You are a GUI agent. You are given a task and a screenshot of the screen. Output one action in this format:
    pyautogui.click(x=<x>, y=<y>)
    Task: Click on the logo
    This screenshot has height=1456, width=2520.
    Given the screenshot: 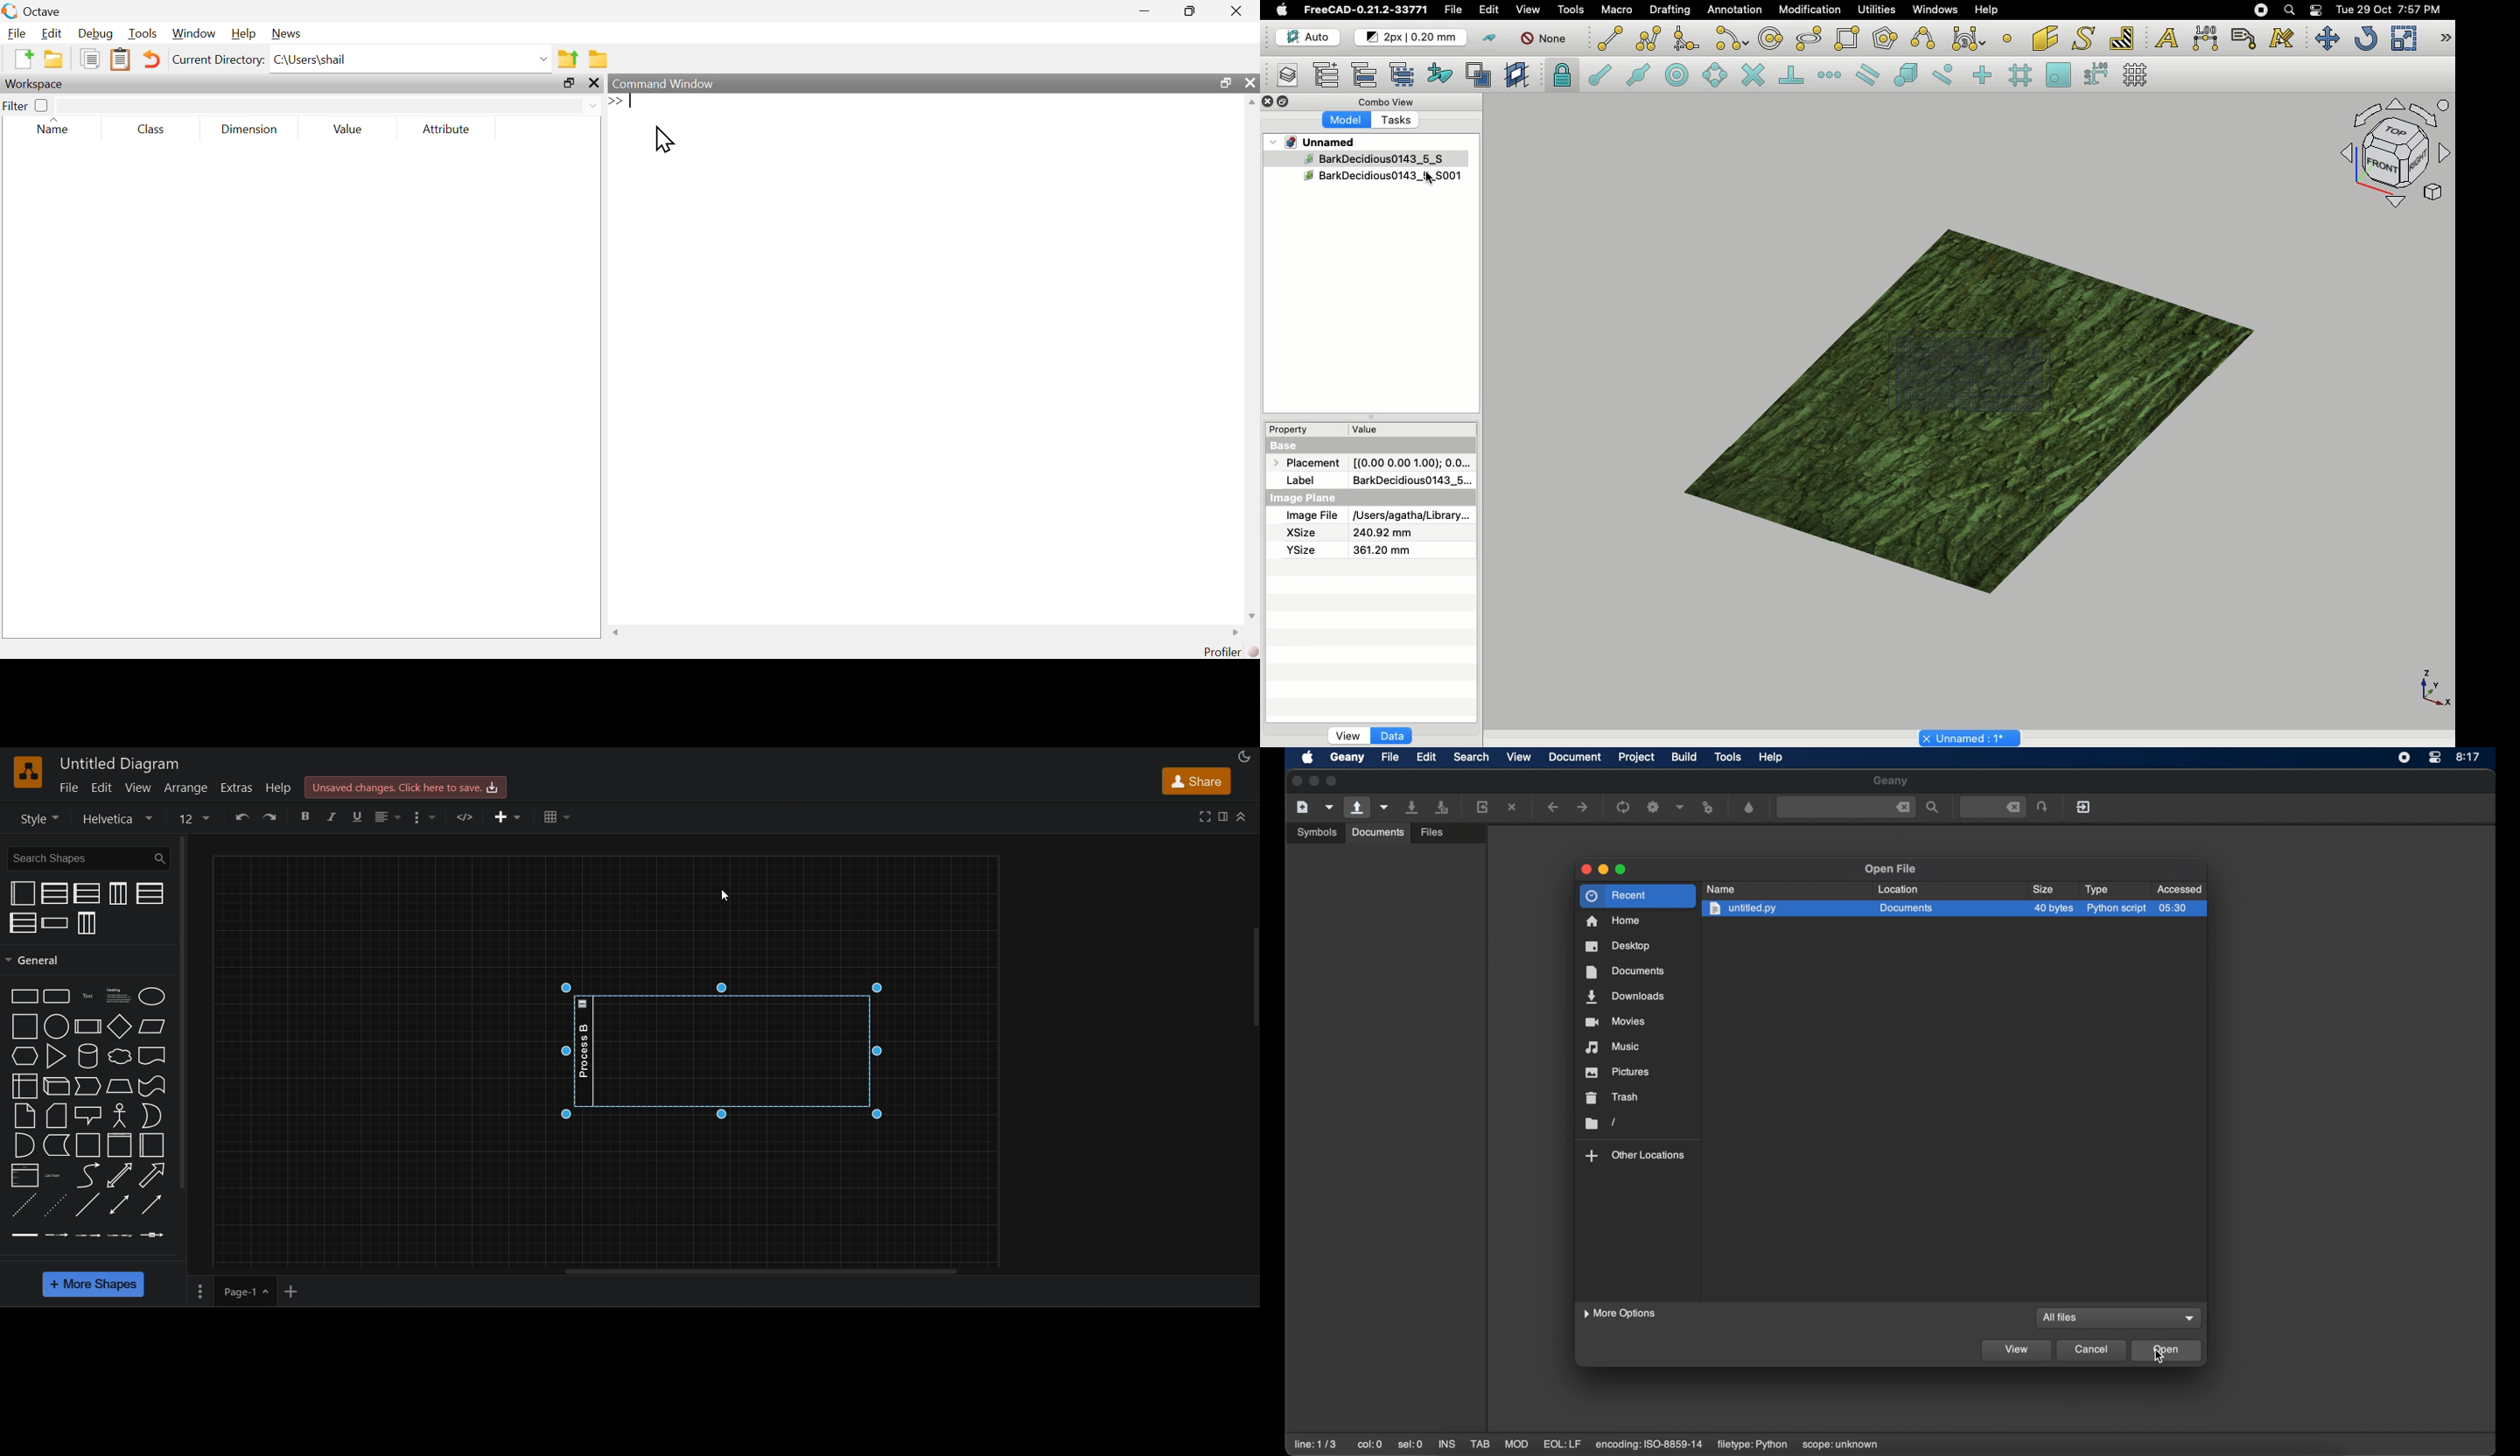 What is the action you would take?
    pyautogui.click(x=28, y=772)
    